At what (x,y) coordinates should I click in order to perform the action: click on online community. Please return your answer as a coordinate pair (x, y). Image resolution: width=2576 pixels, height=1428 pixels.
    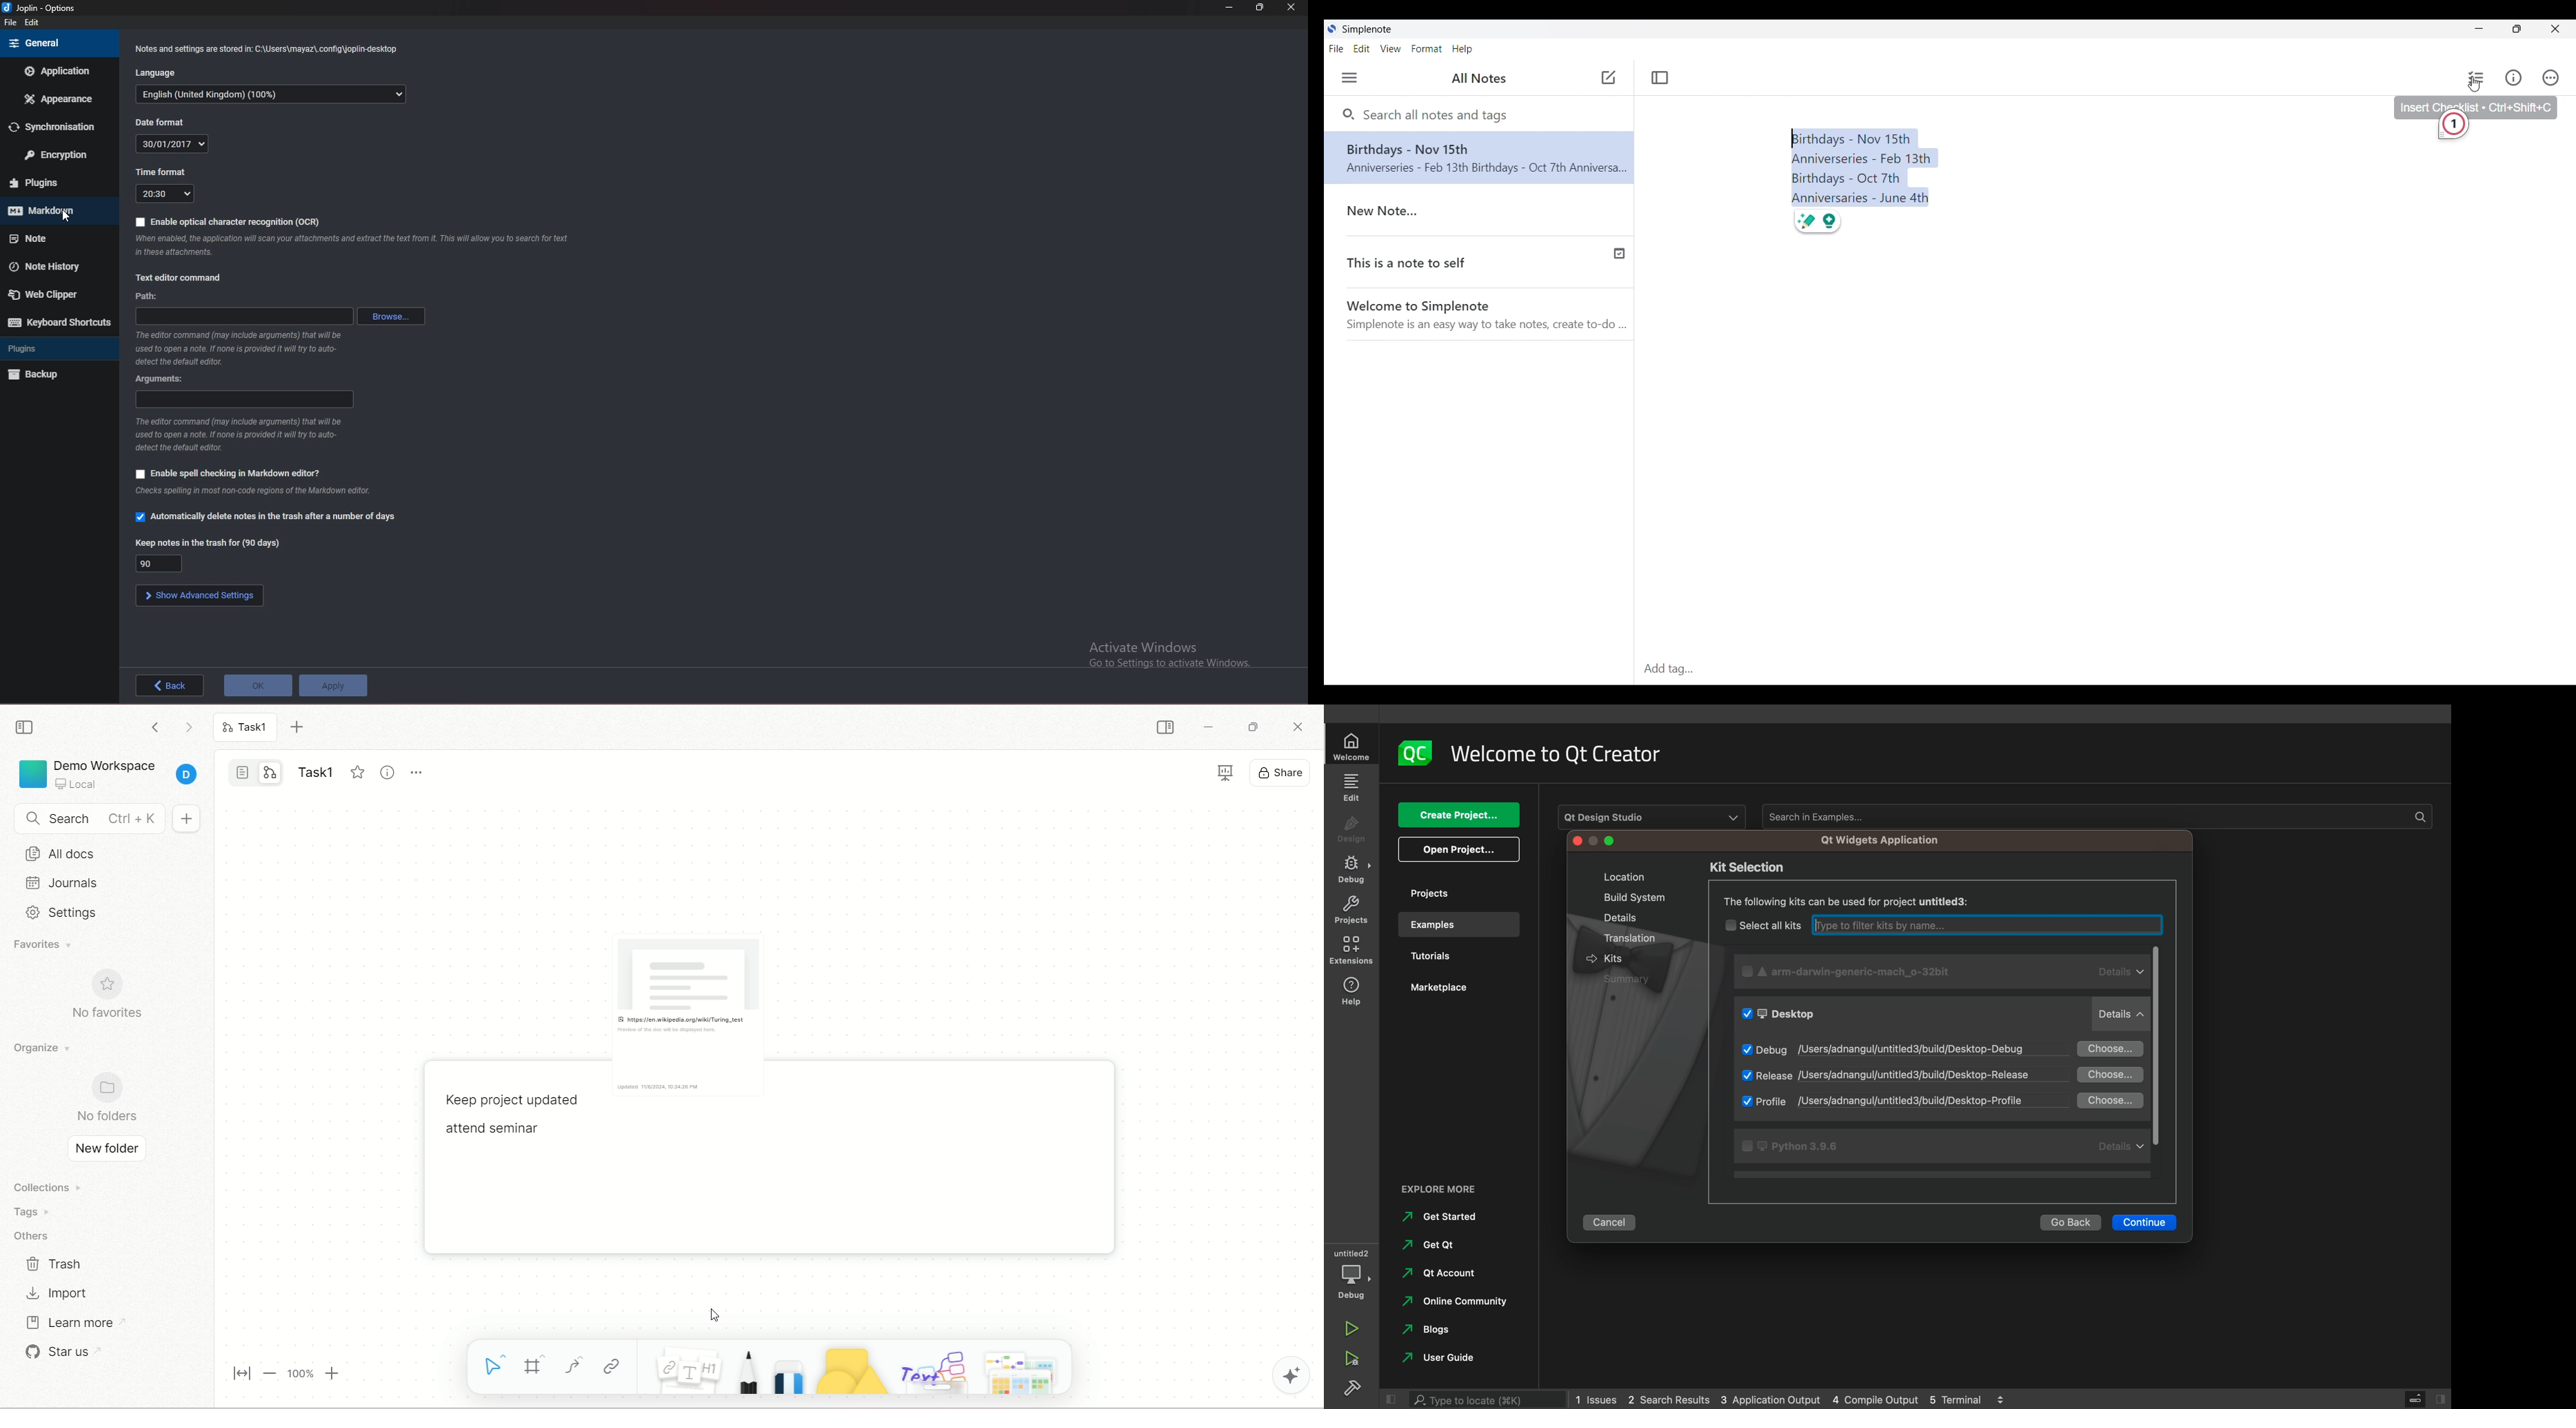
    Looking at the image, I should click on (1455, 1304).